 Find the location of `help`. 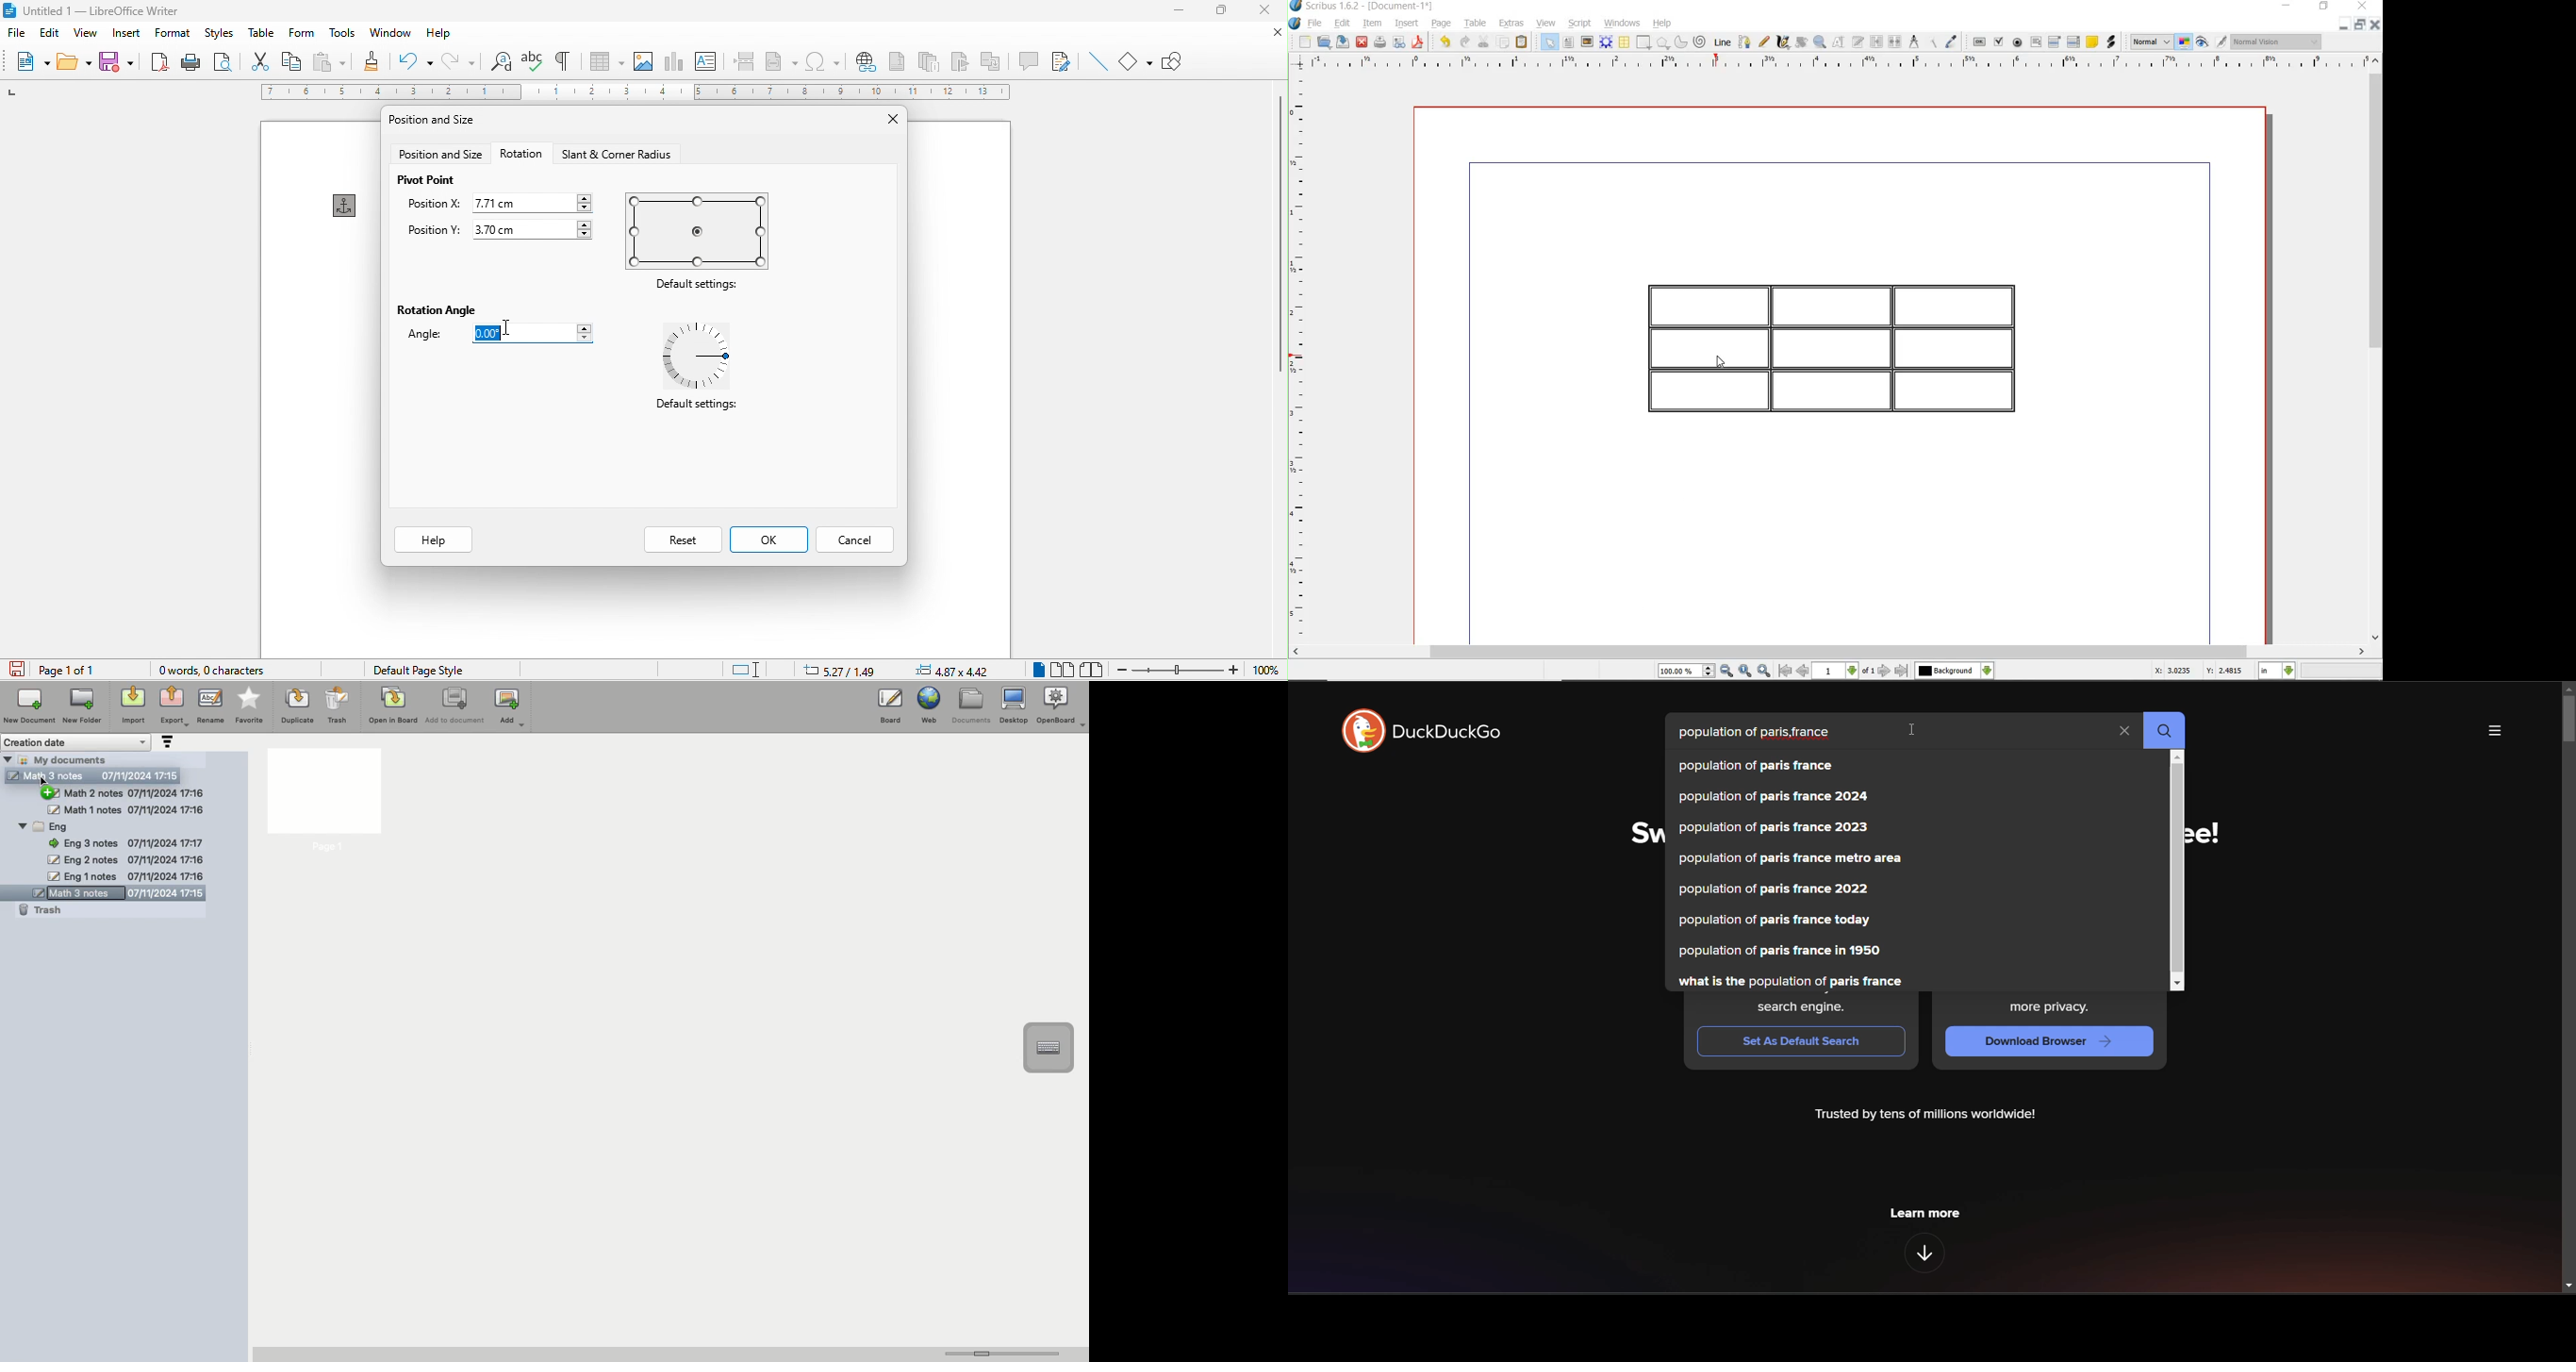

help is located at coordinates (1661, 24).